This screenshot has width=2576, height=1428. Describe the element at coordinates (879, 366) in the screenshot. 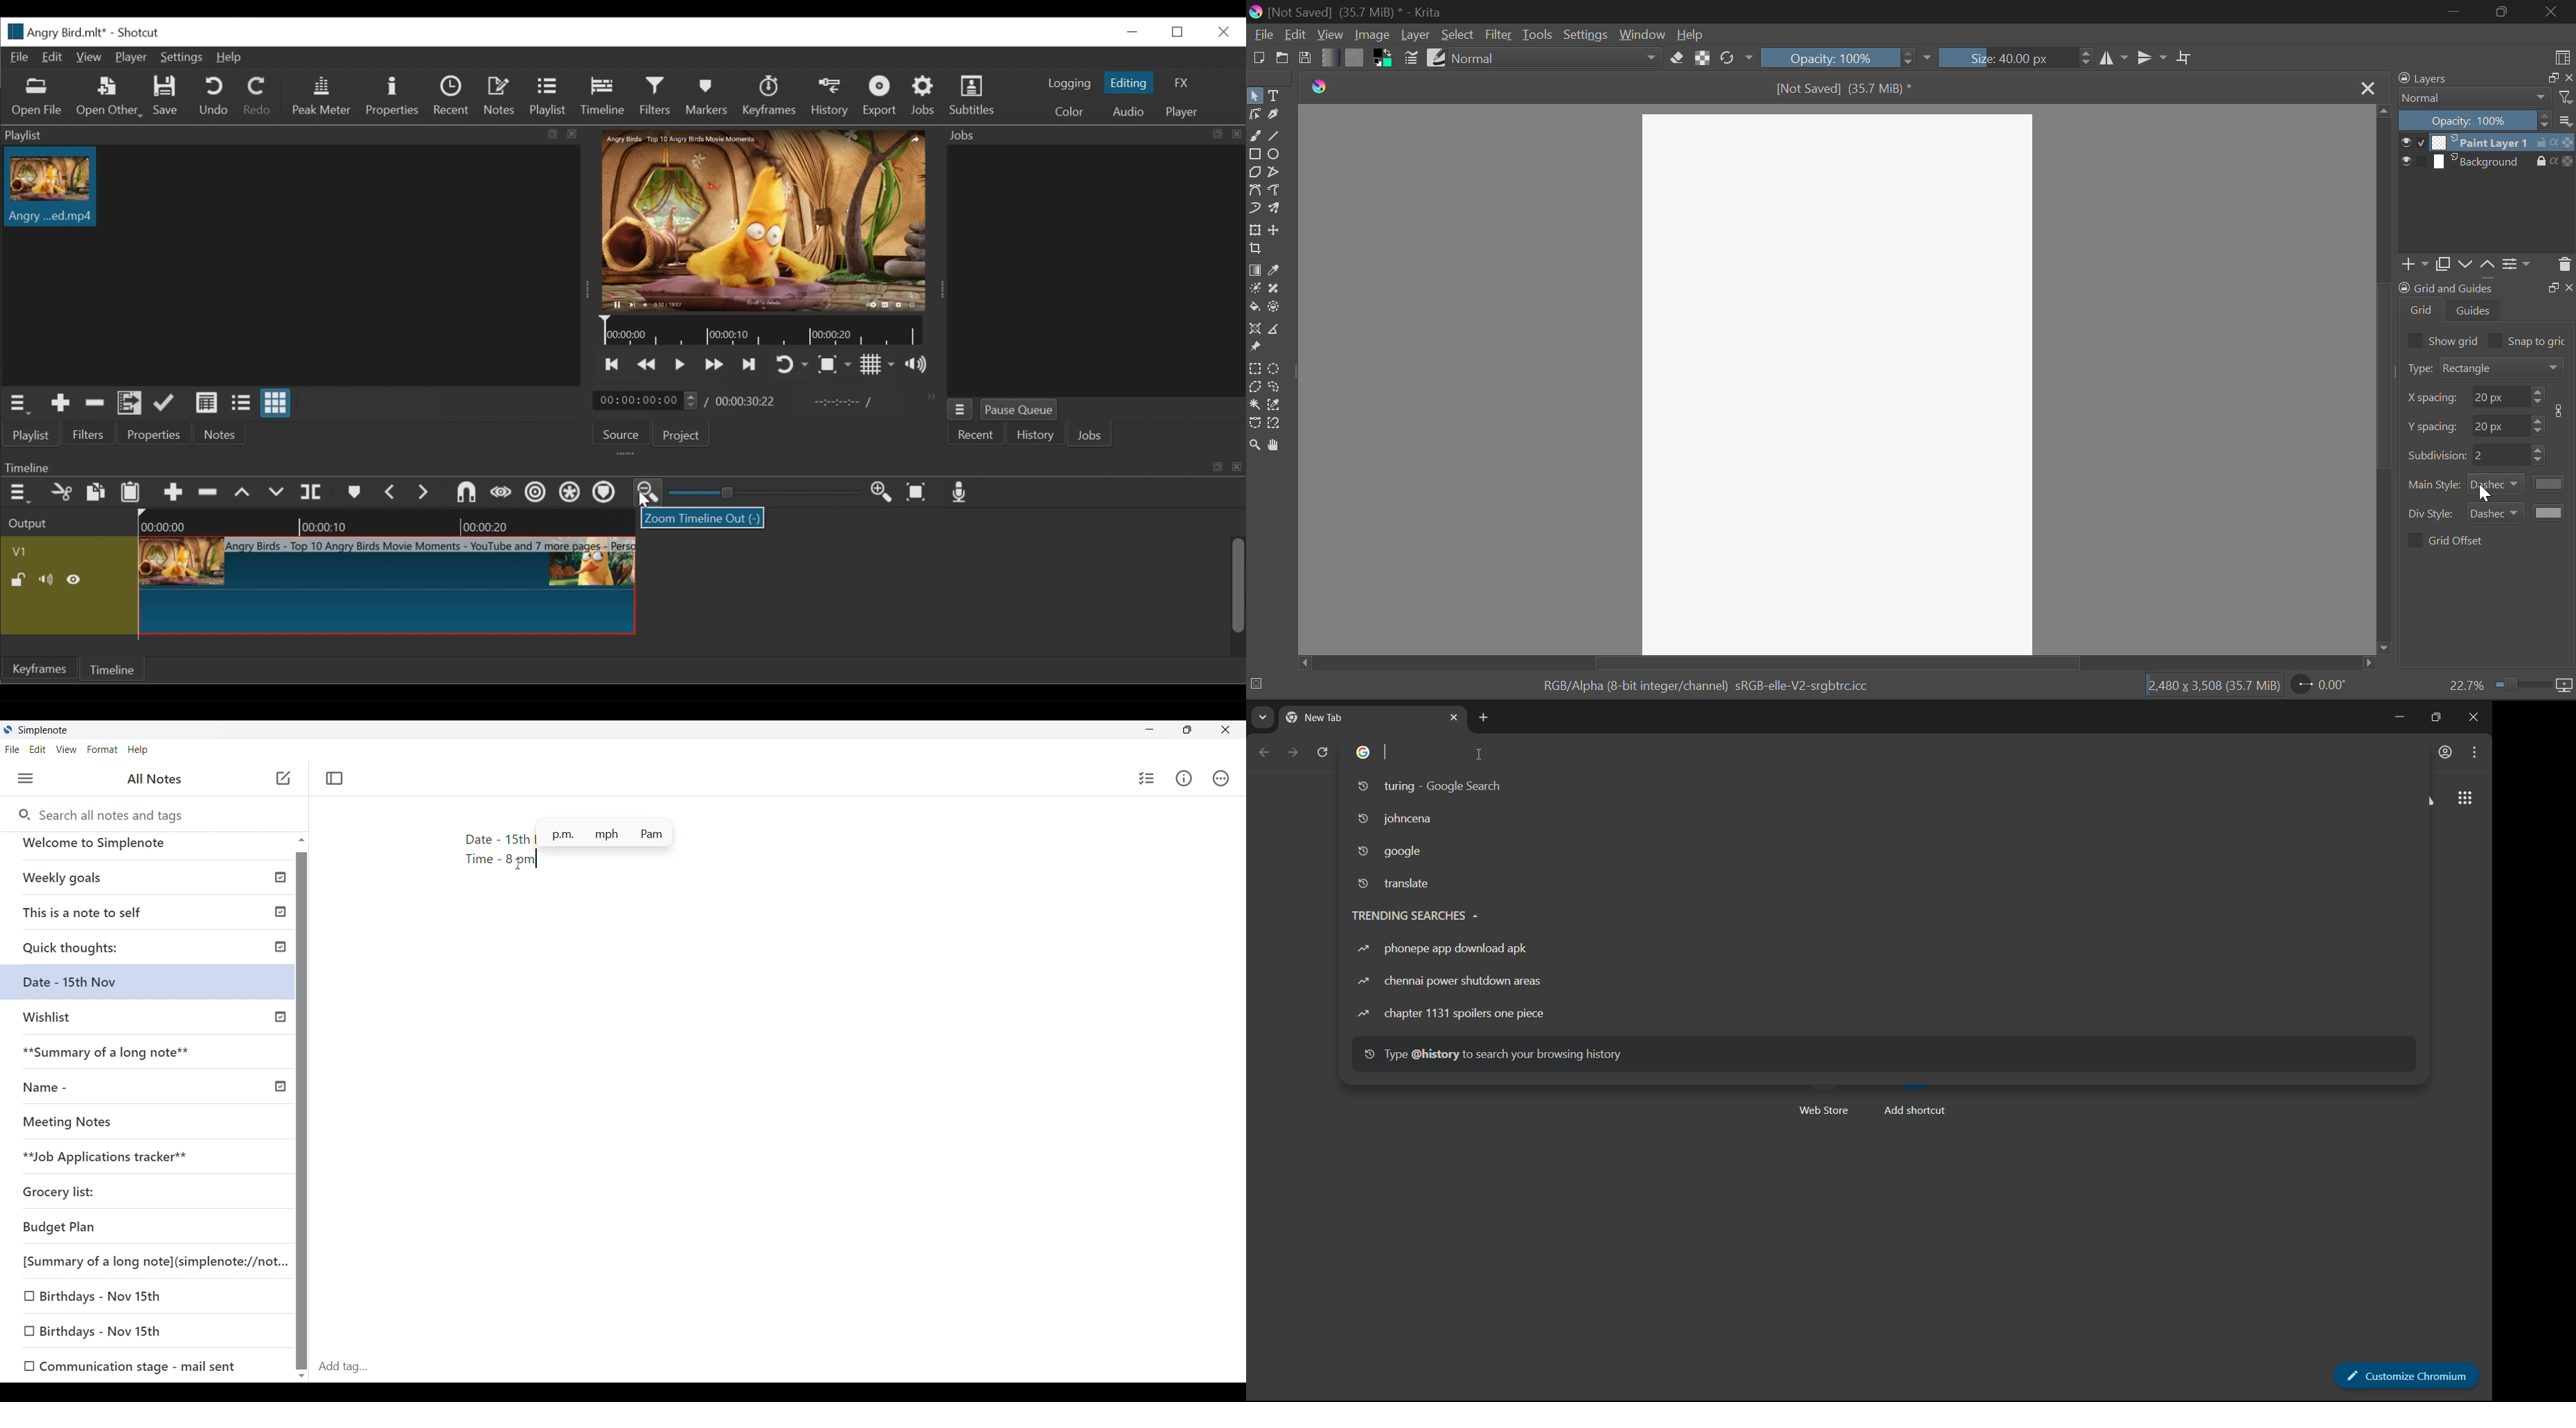

I see `Toggle display grid on player` at that location.